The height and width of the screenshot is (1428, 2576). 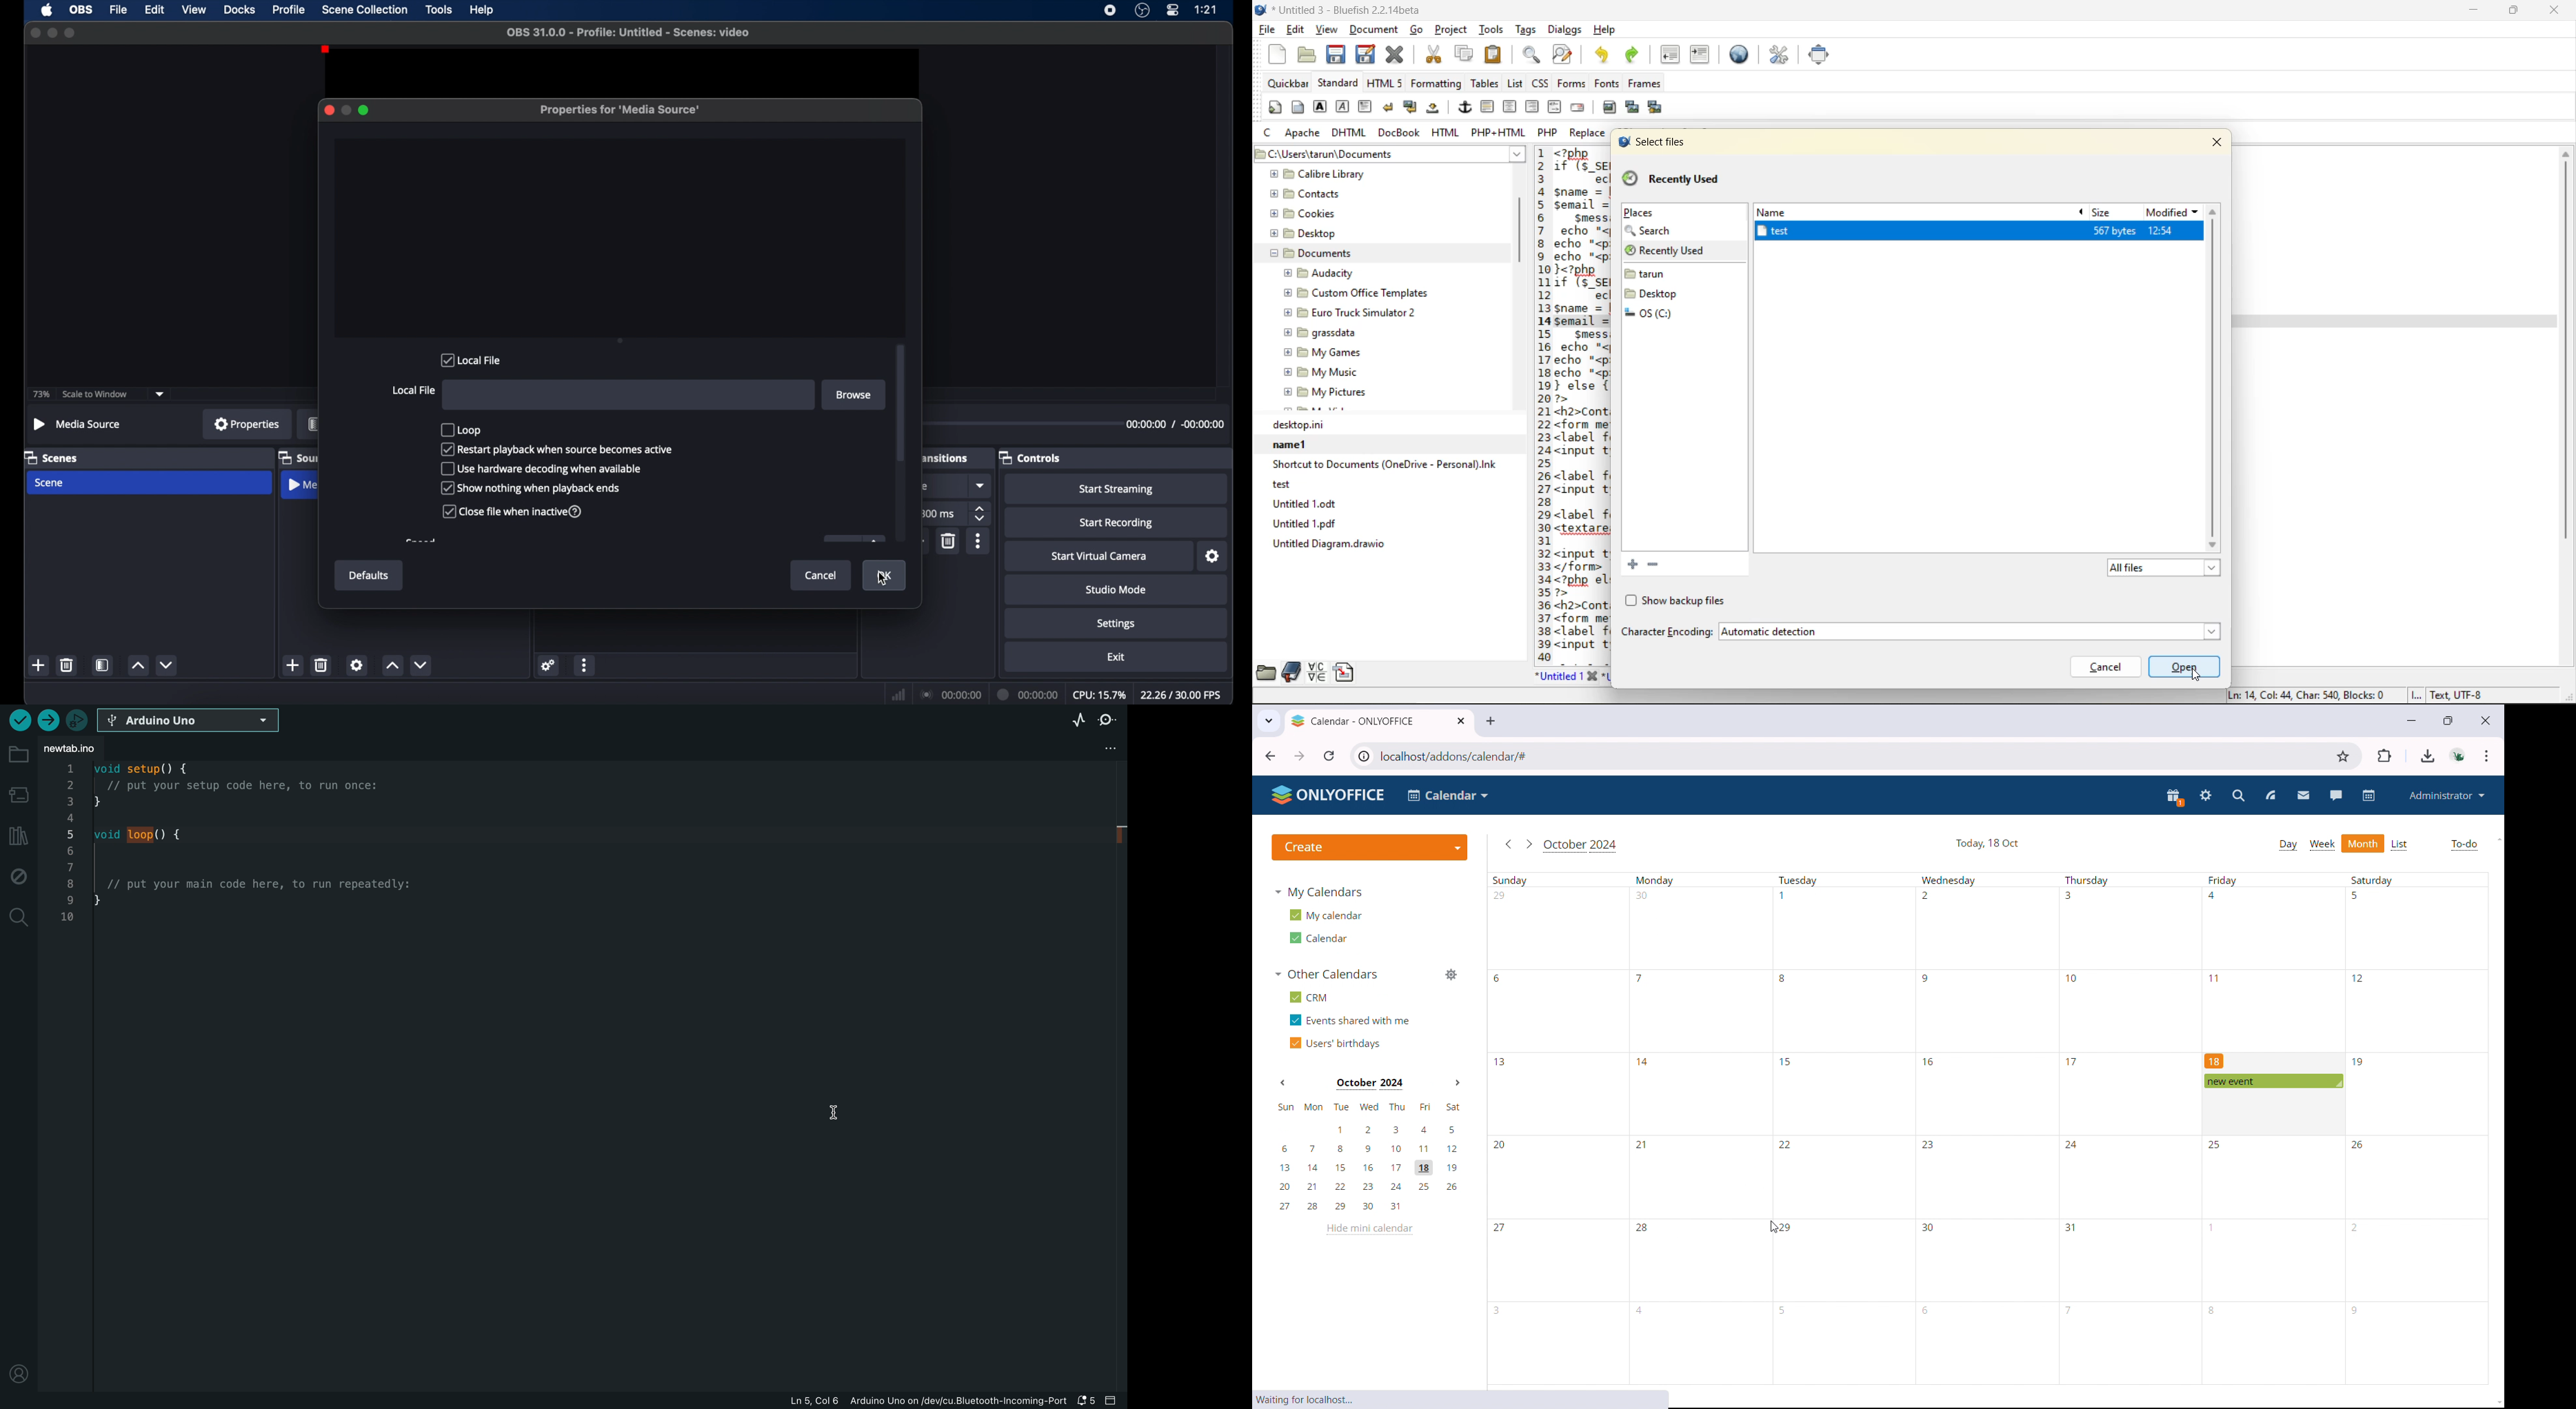 I want to click on view, so click(x=1327, y=31).